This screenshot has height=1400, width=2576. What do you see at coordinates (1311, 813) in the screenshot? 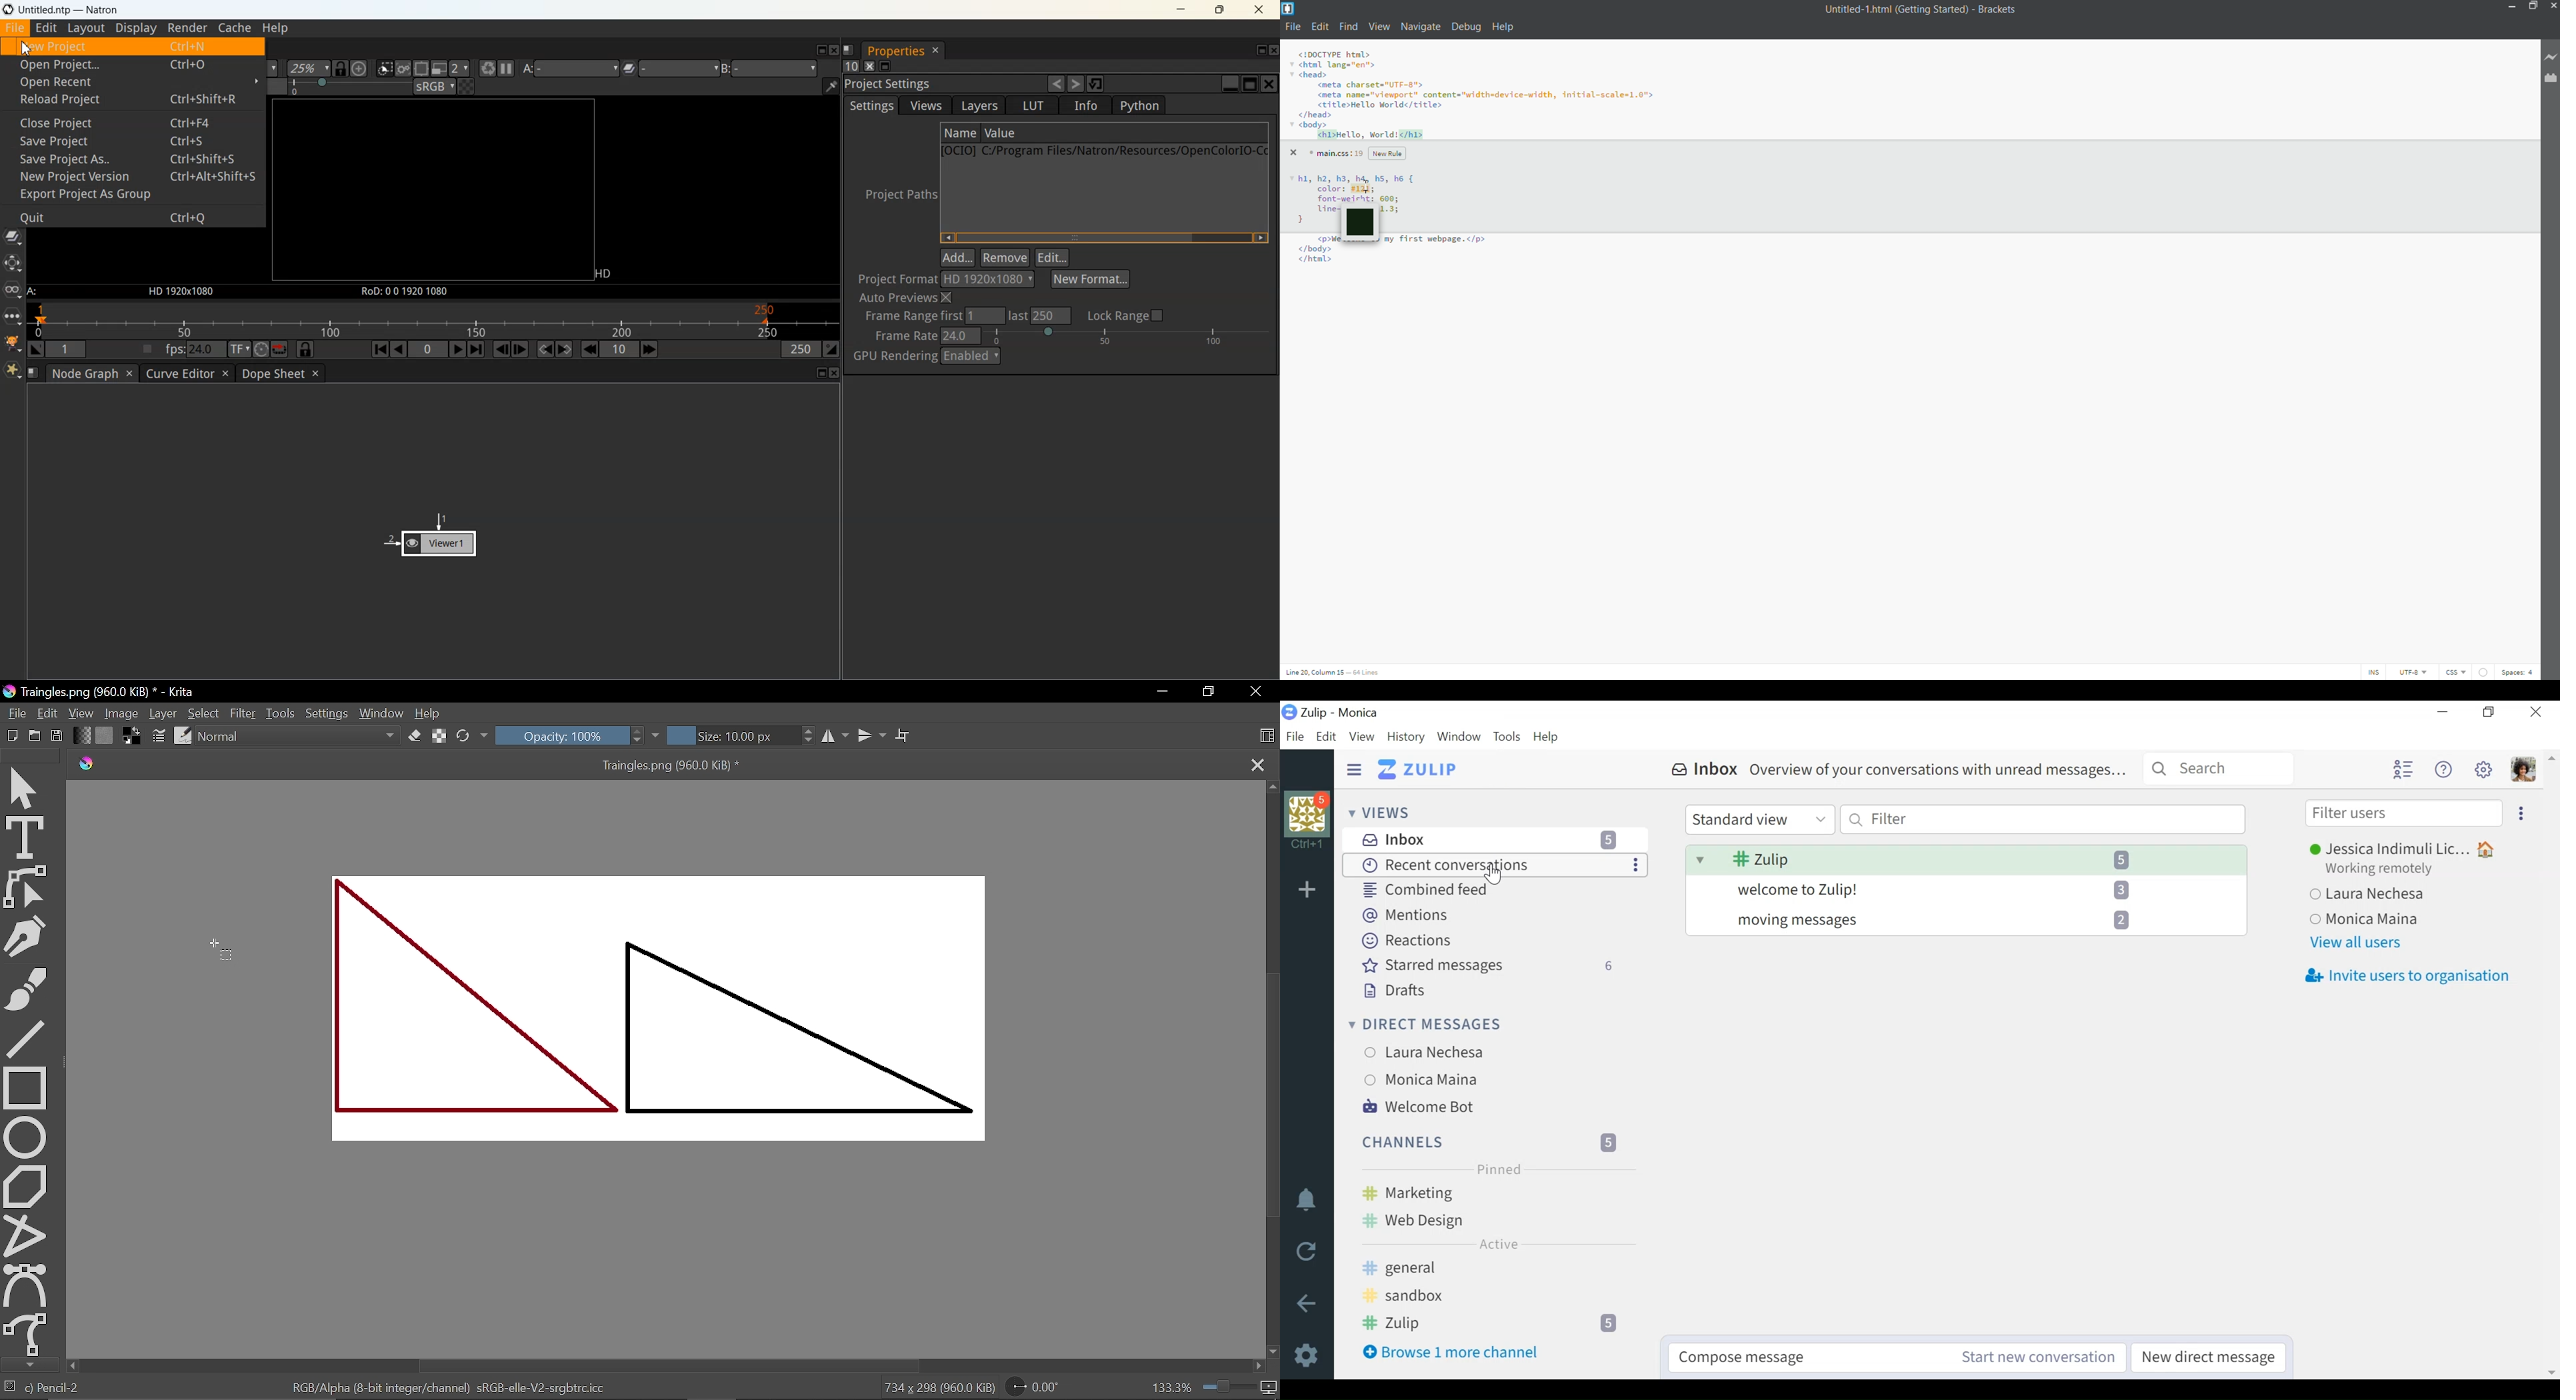
I see `organisation photo` at bounding box center [1311, 813].